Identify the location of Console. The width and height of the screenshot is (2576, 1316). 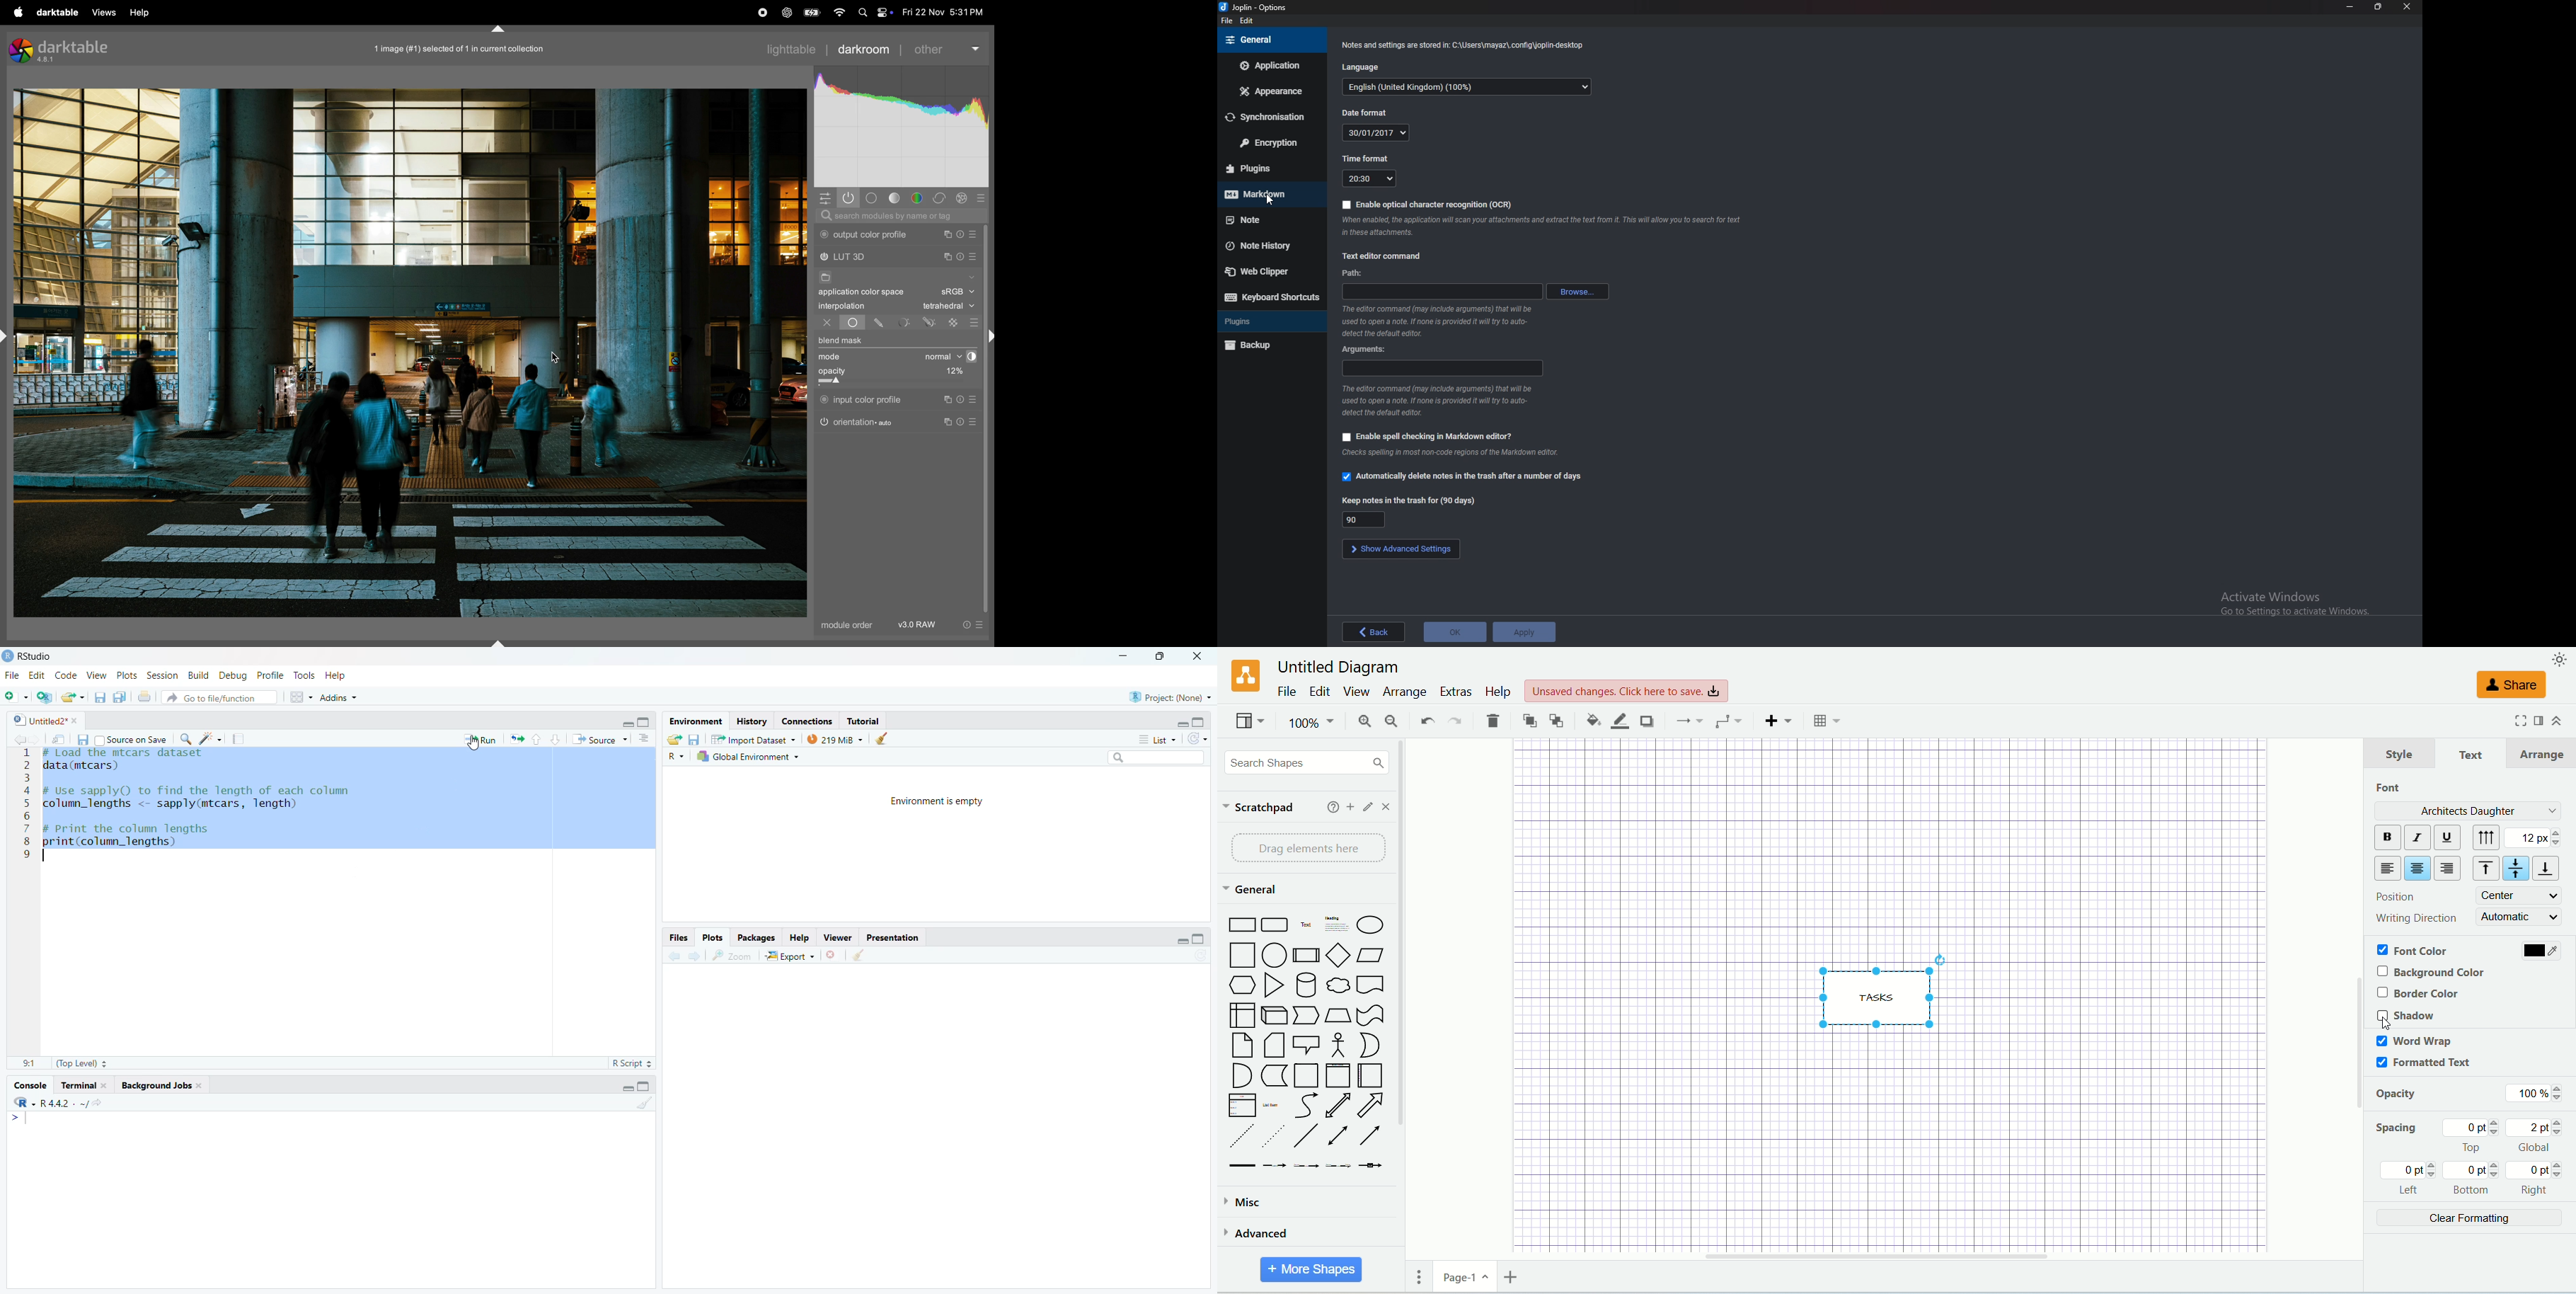
(32, 1085).